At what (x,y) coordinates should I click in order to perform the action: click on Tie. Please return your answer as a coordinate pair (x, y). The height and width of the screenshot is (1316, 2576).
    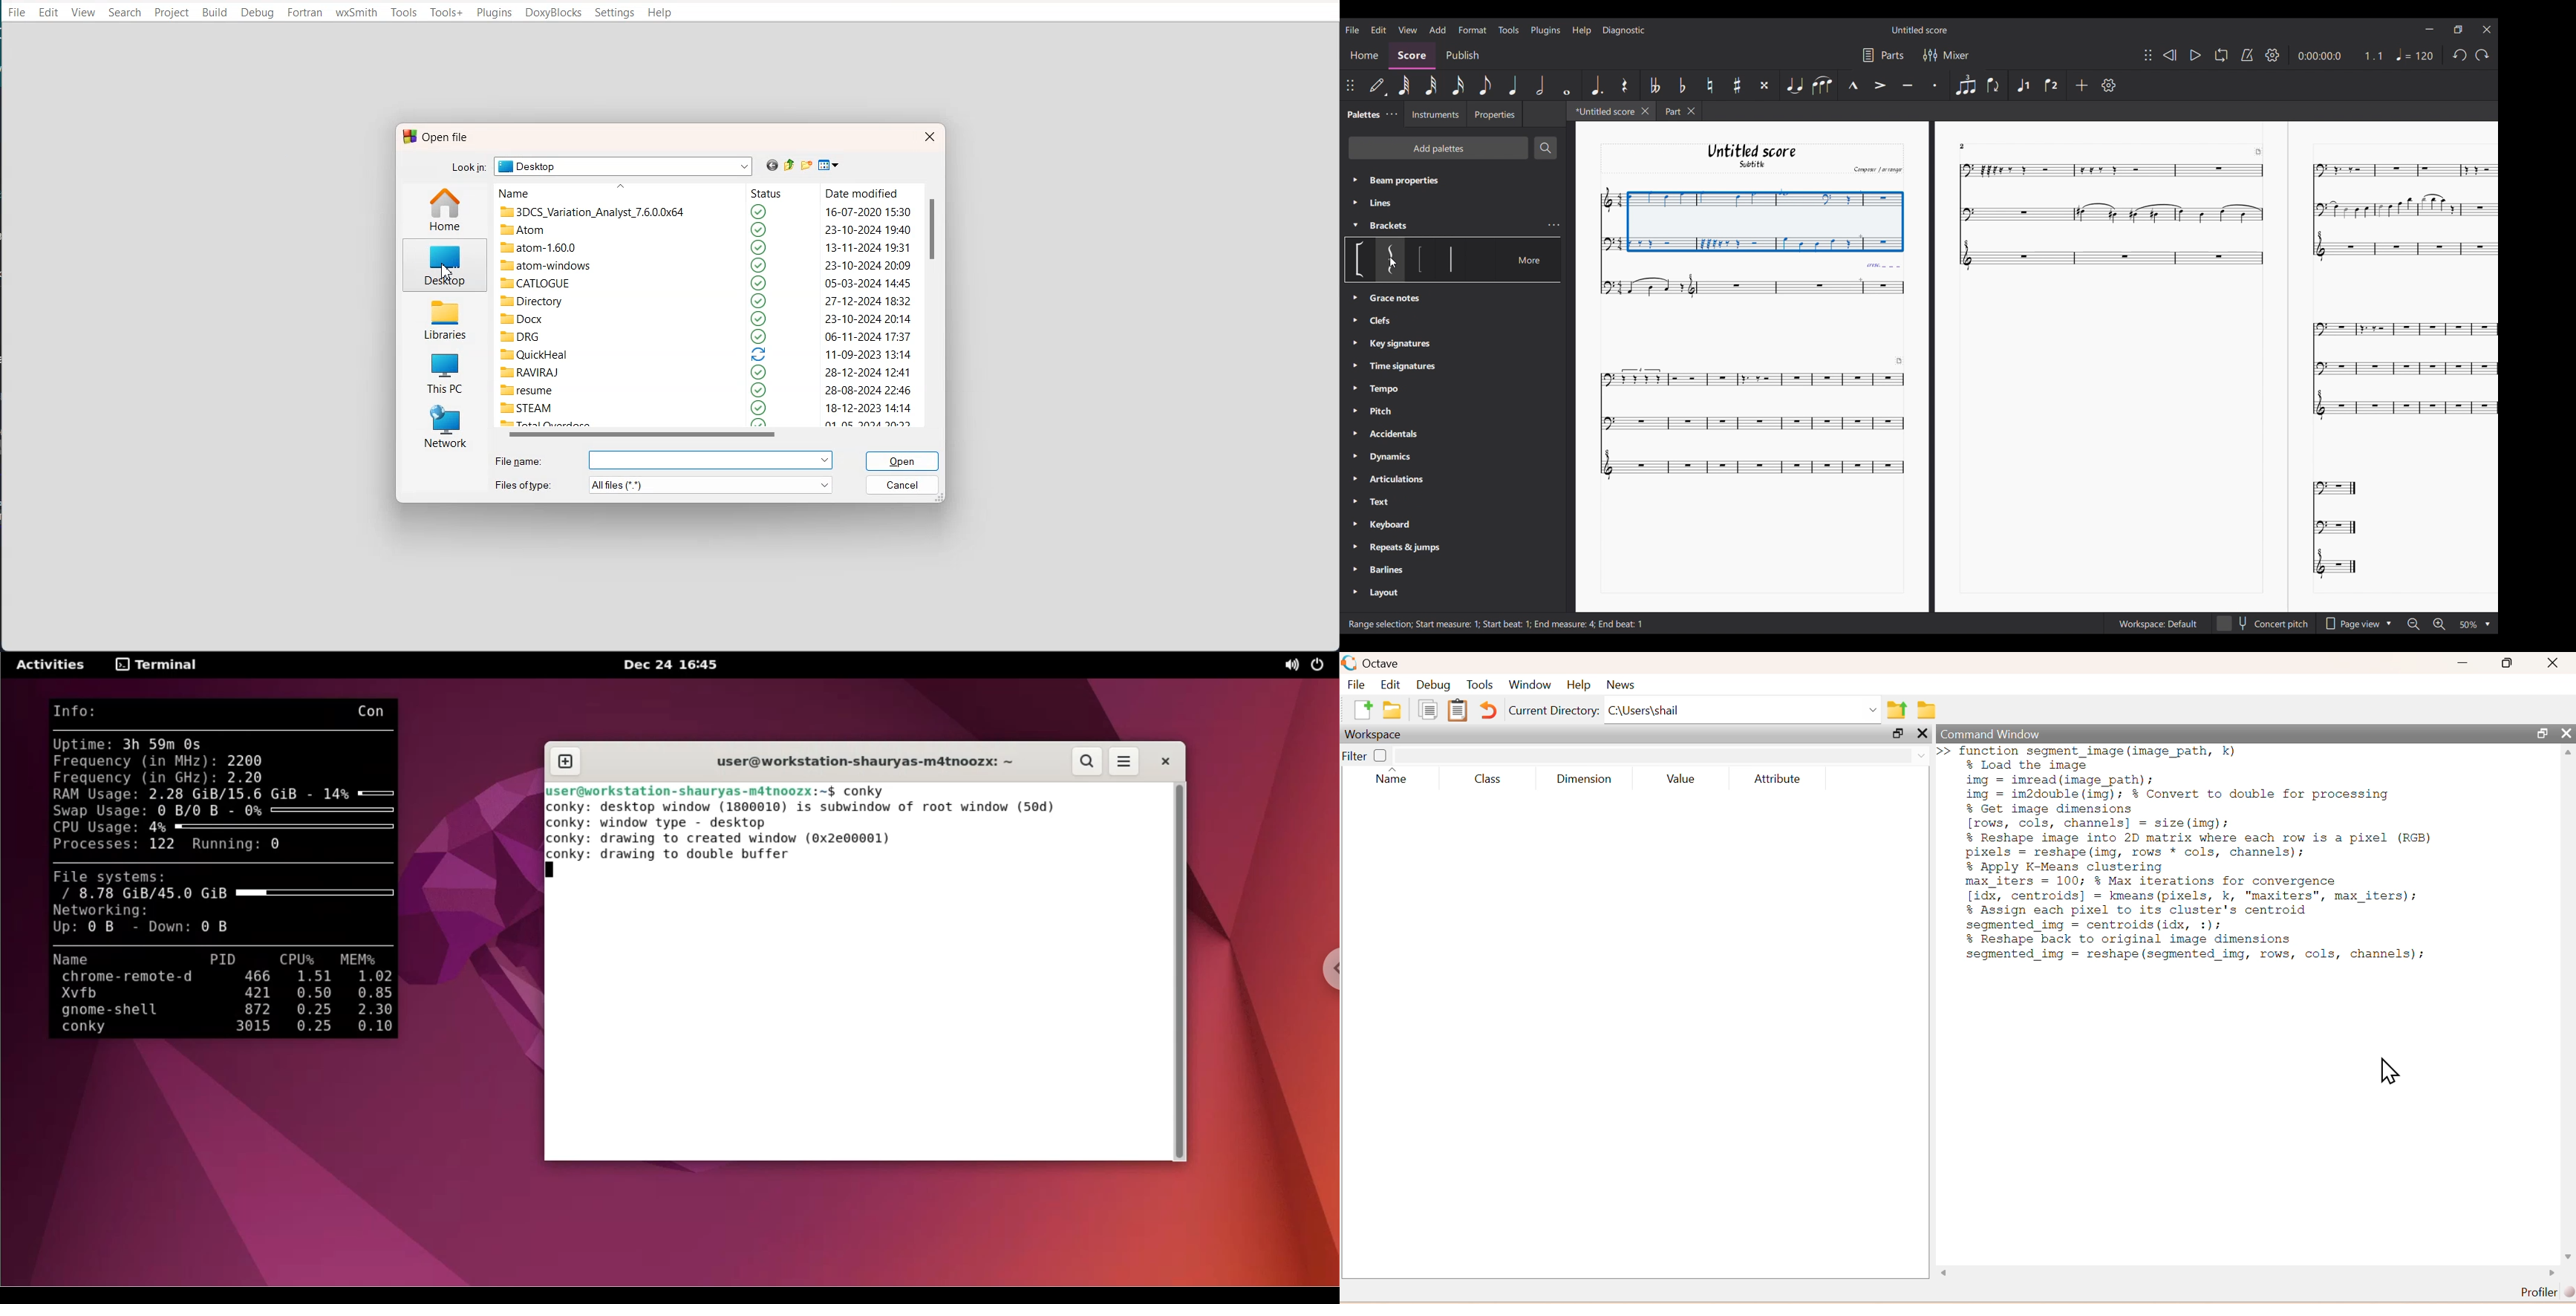
    Looking at the image, I should click on (1794, 85).